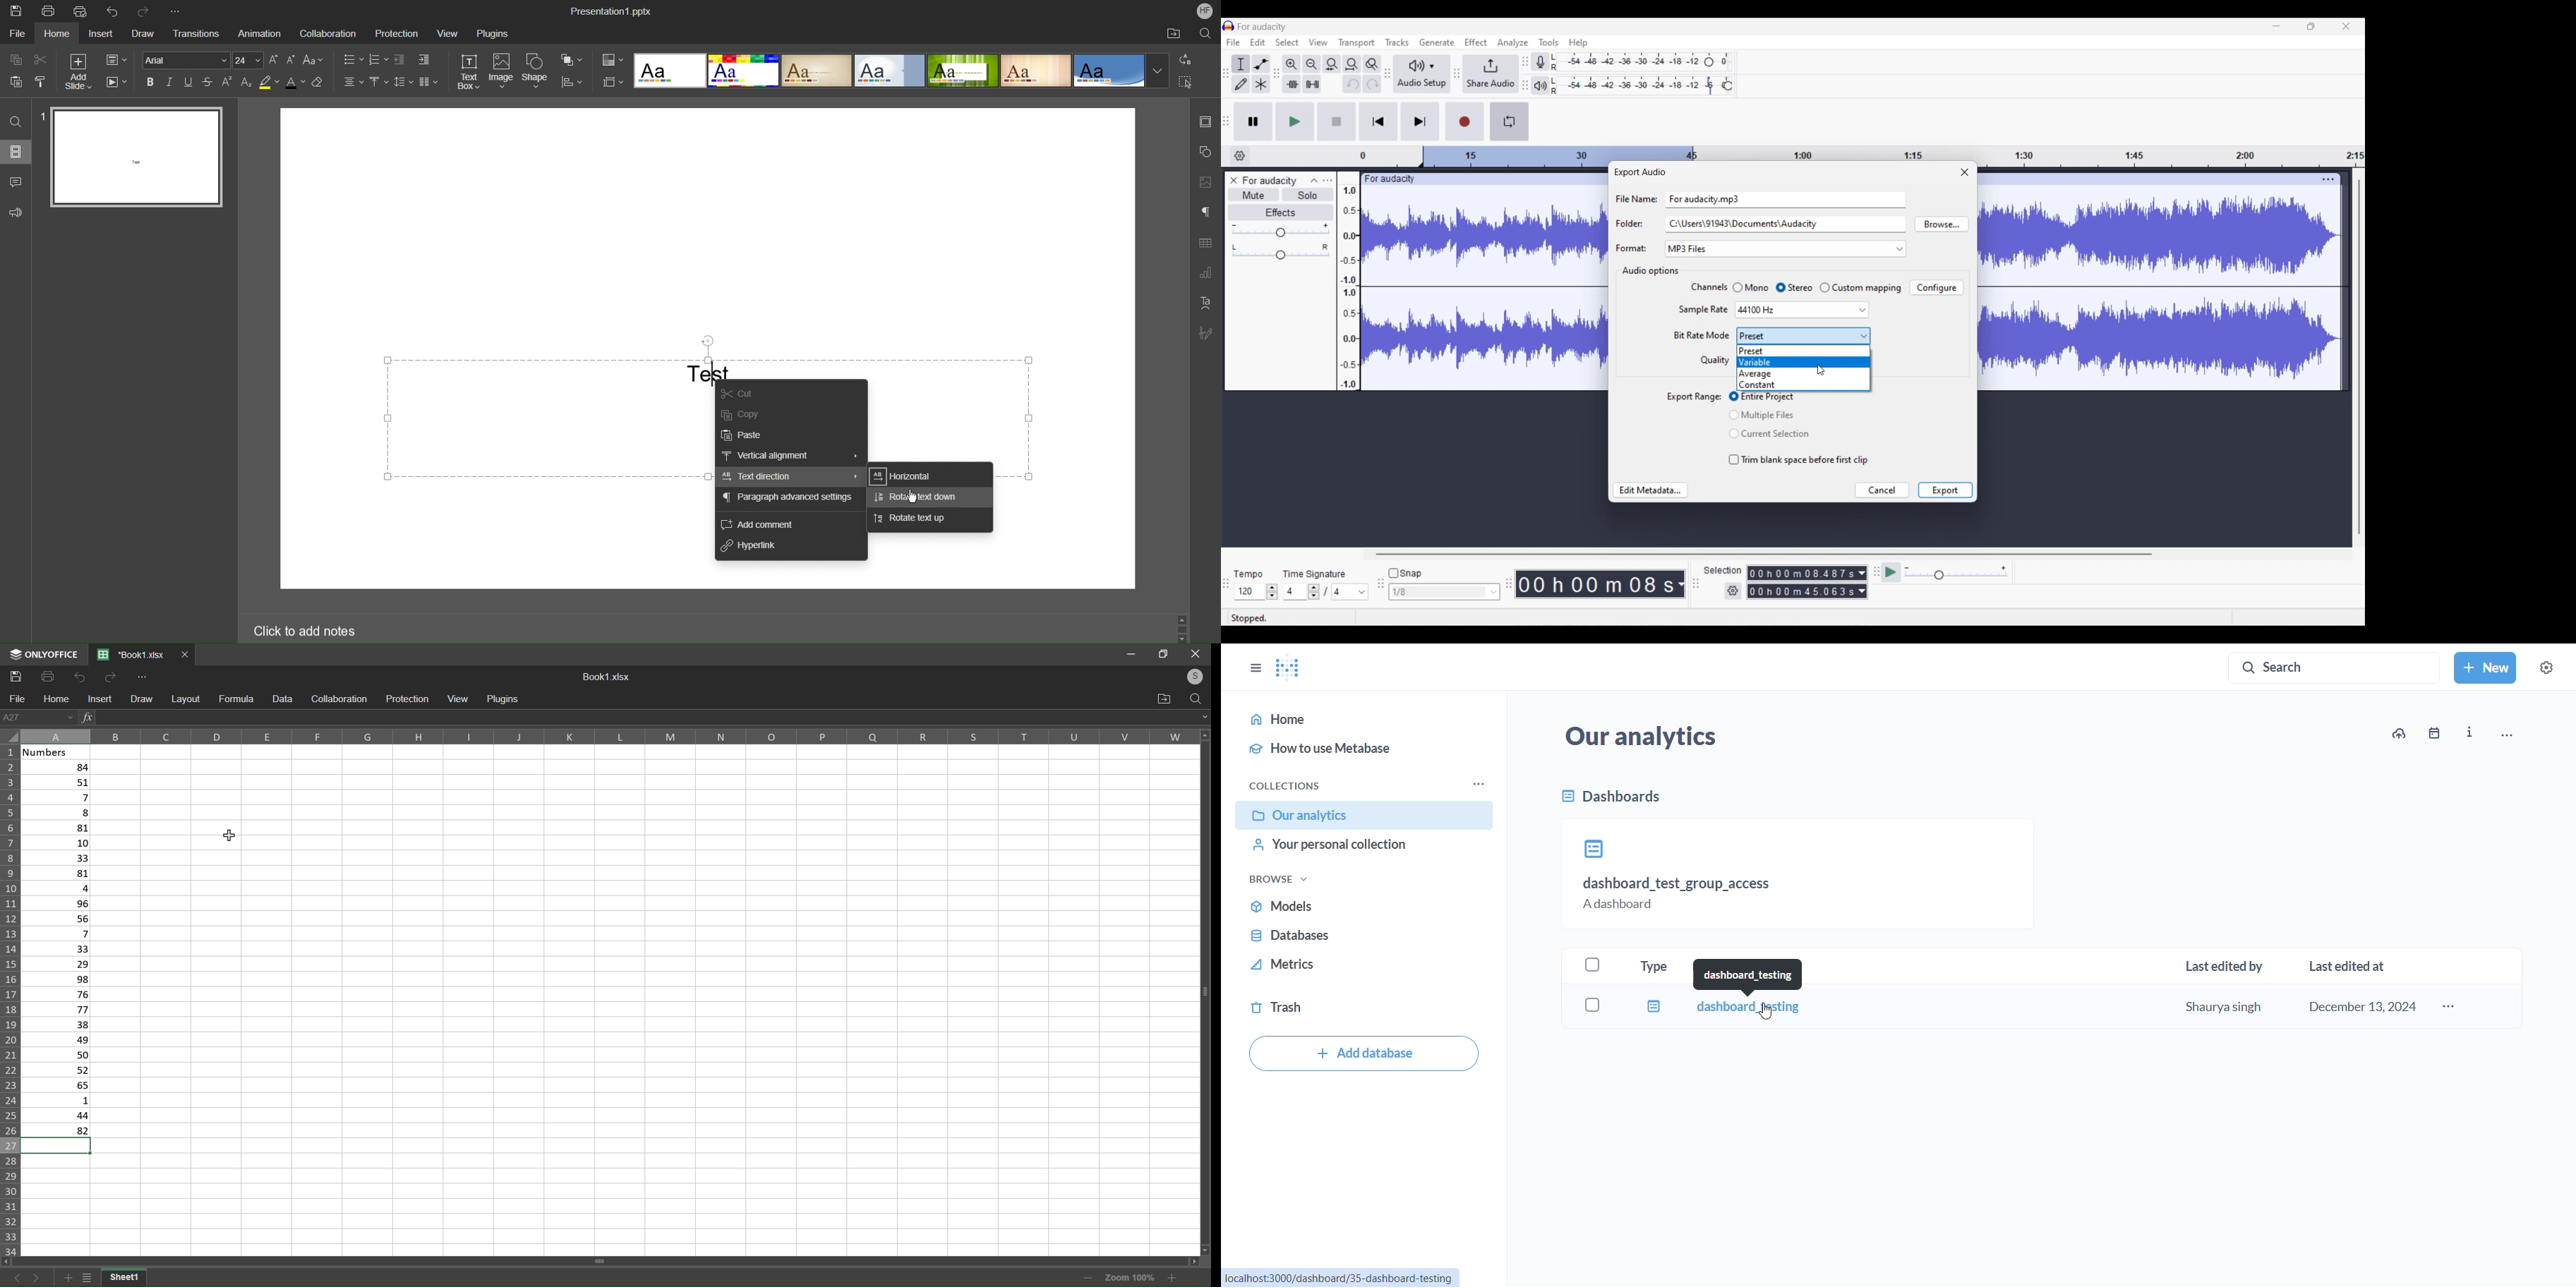  Describe the element at coordinates (1353, 64) in the screenshot. I see `Fit project to width` at that location.